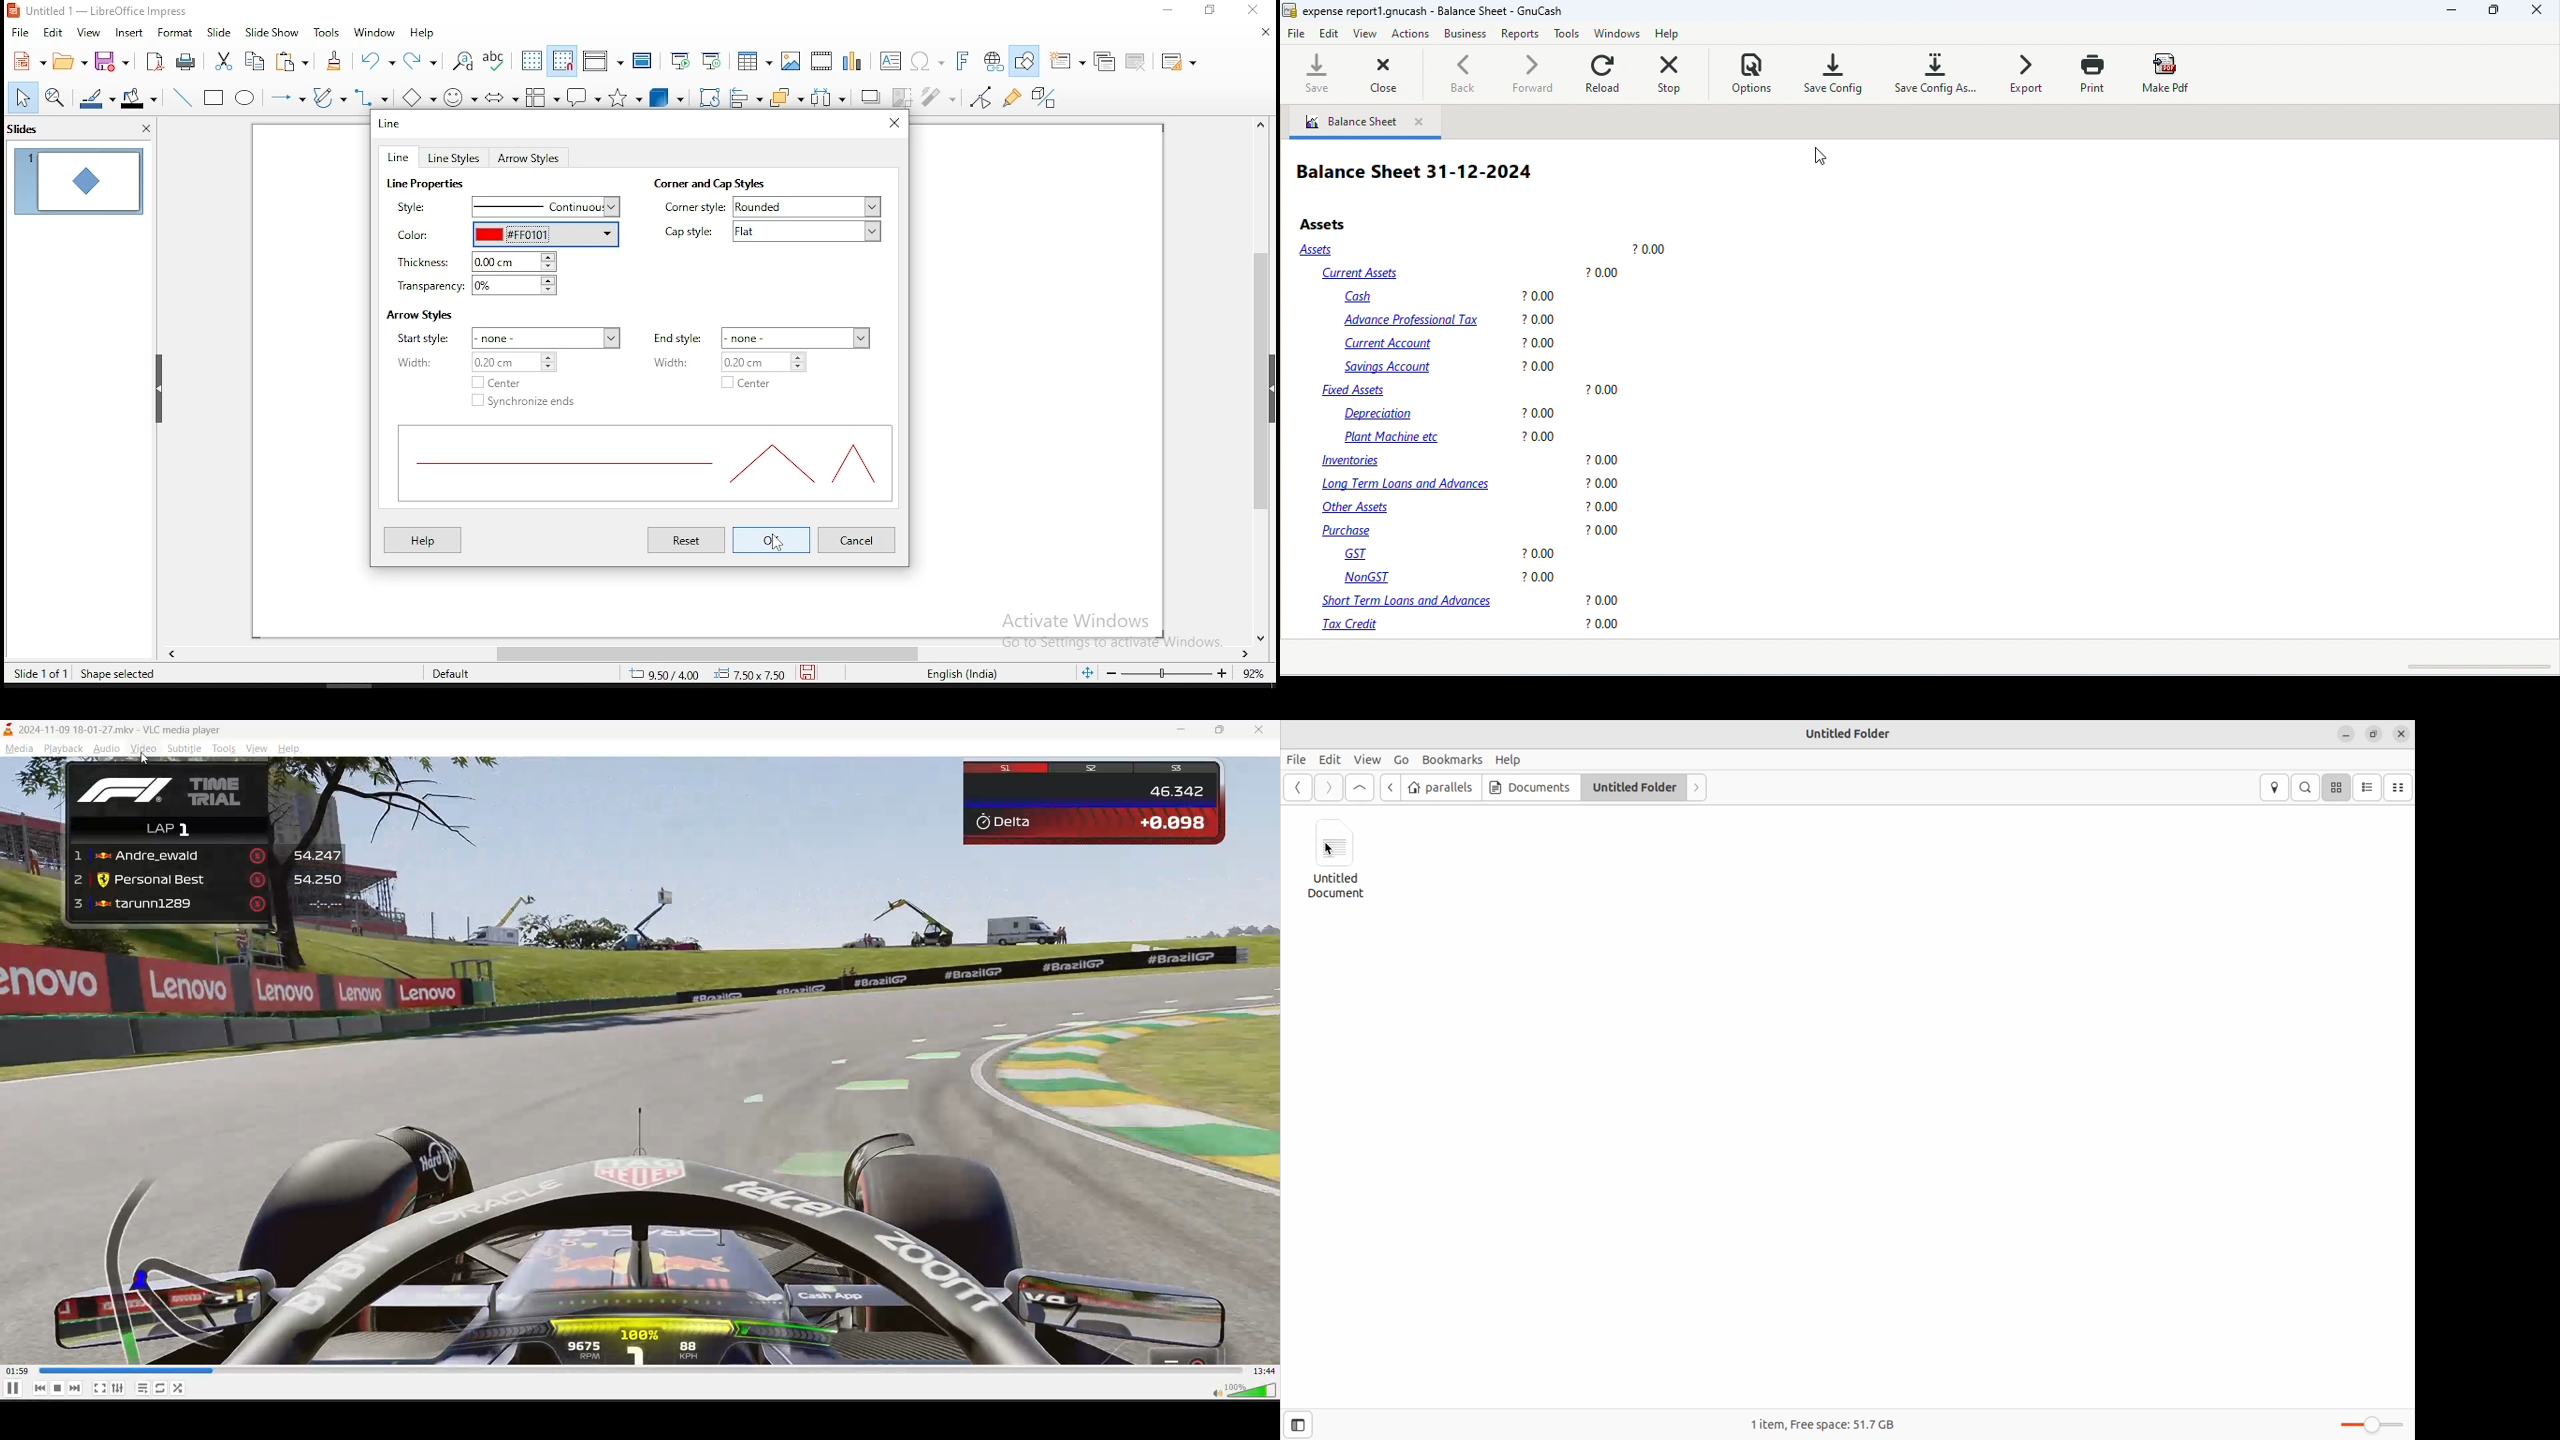  Describe the element at coordinates (1169, 11) in the screenshot. I see `minimize` at that location.